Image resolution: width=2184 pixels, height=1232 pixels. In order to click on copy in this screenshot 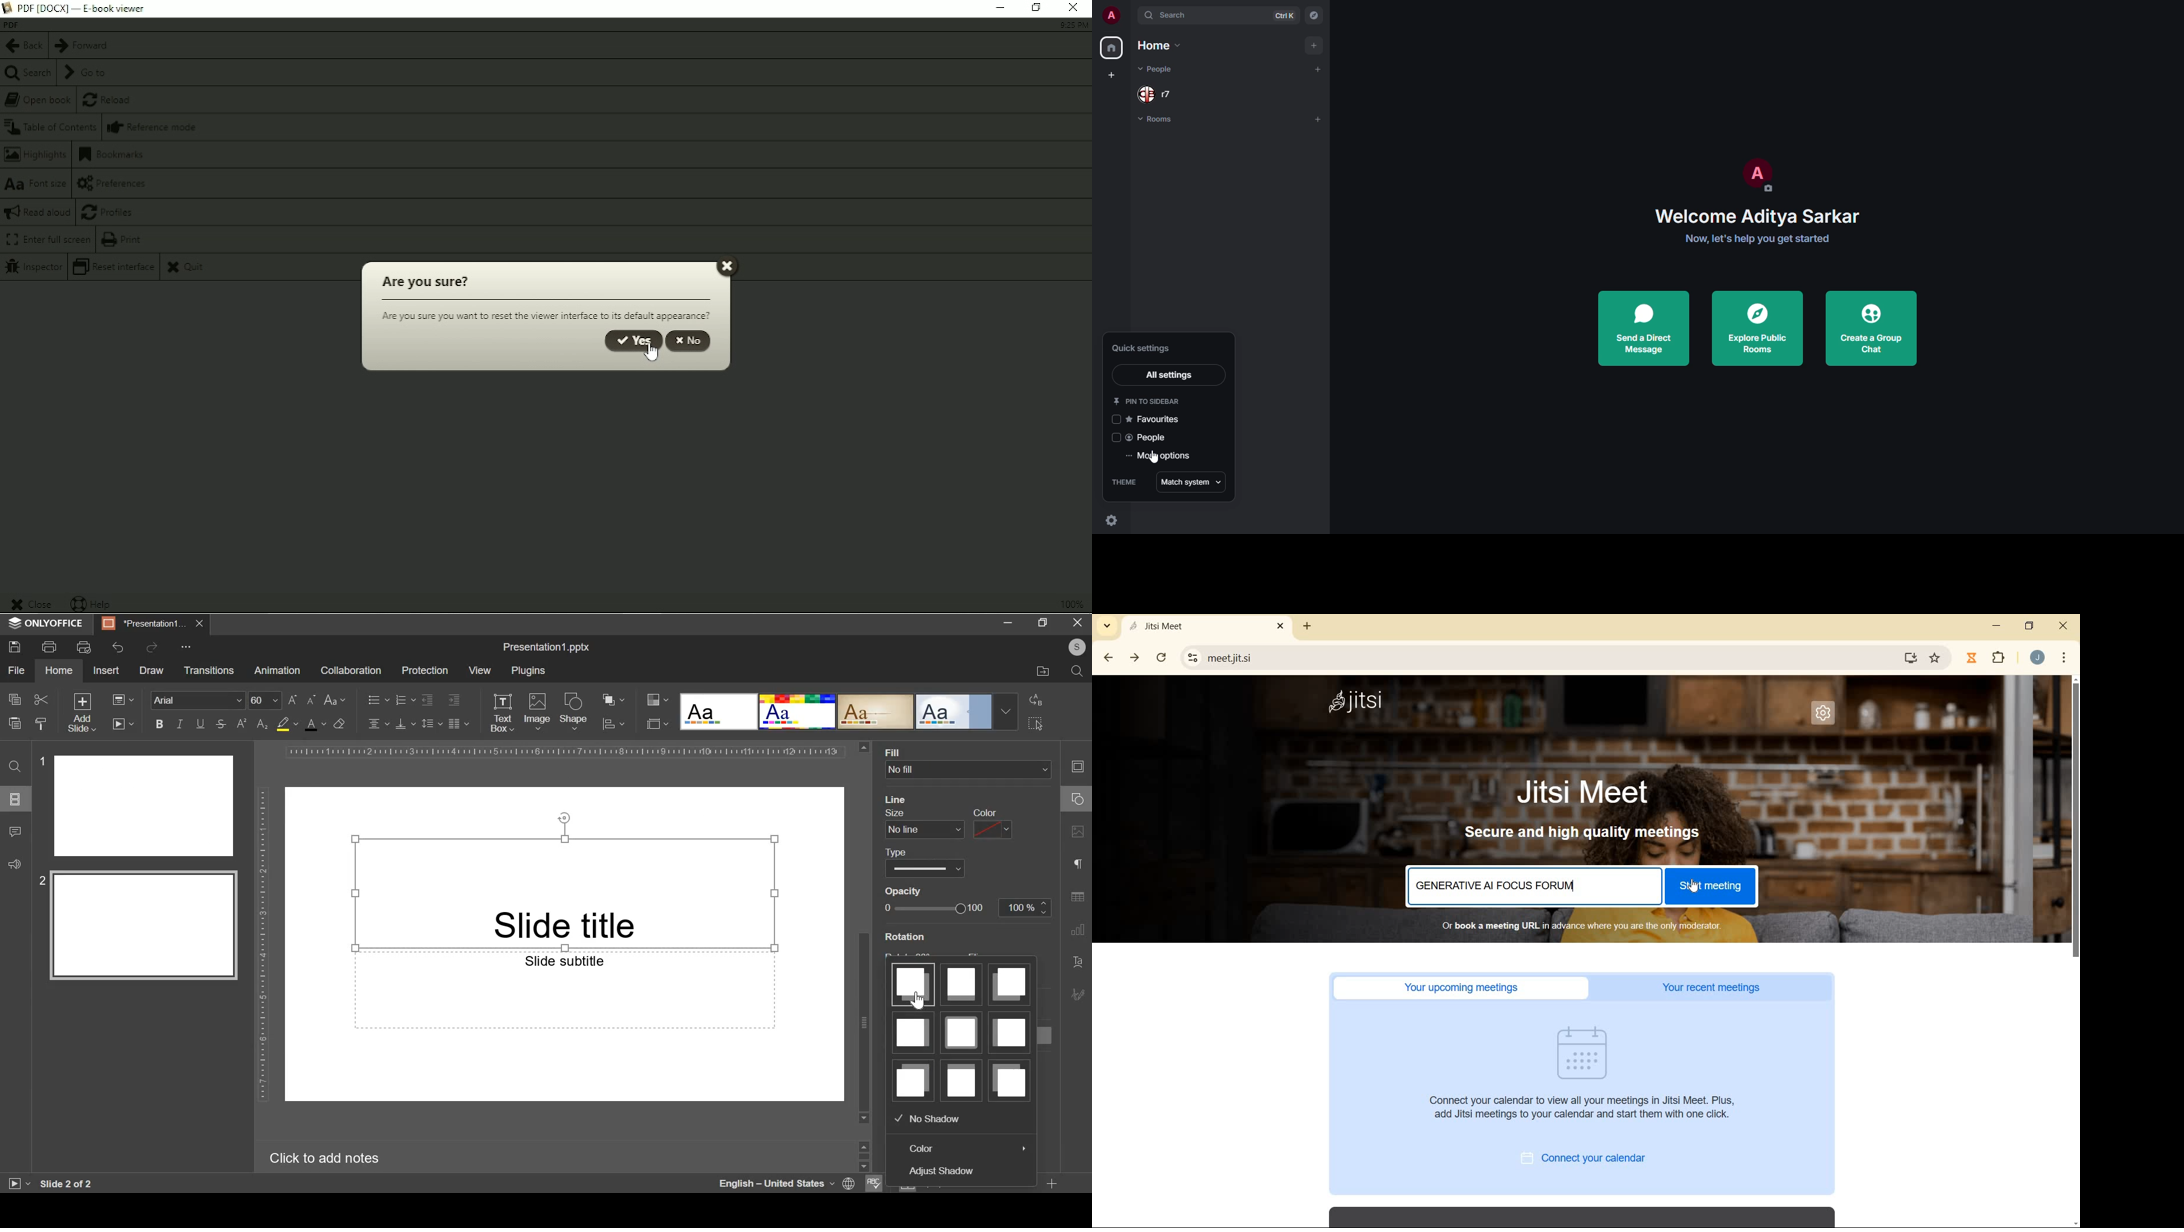, I will do `click(14, 700)`.